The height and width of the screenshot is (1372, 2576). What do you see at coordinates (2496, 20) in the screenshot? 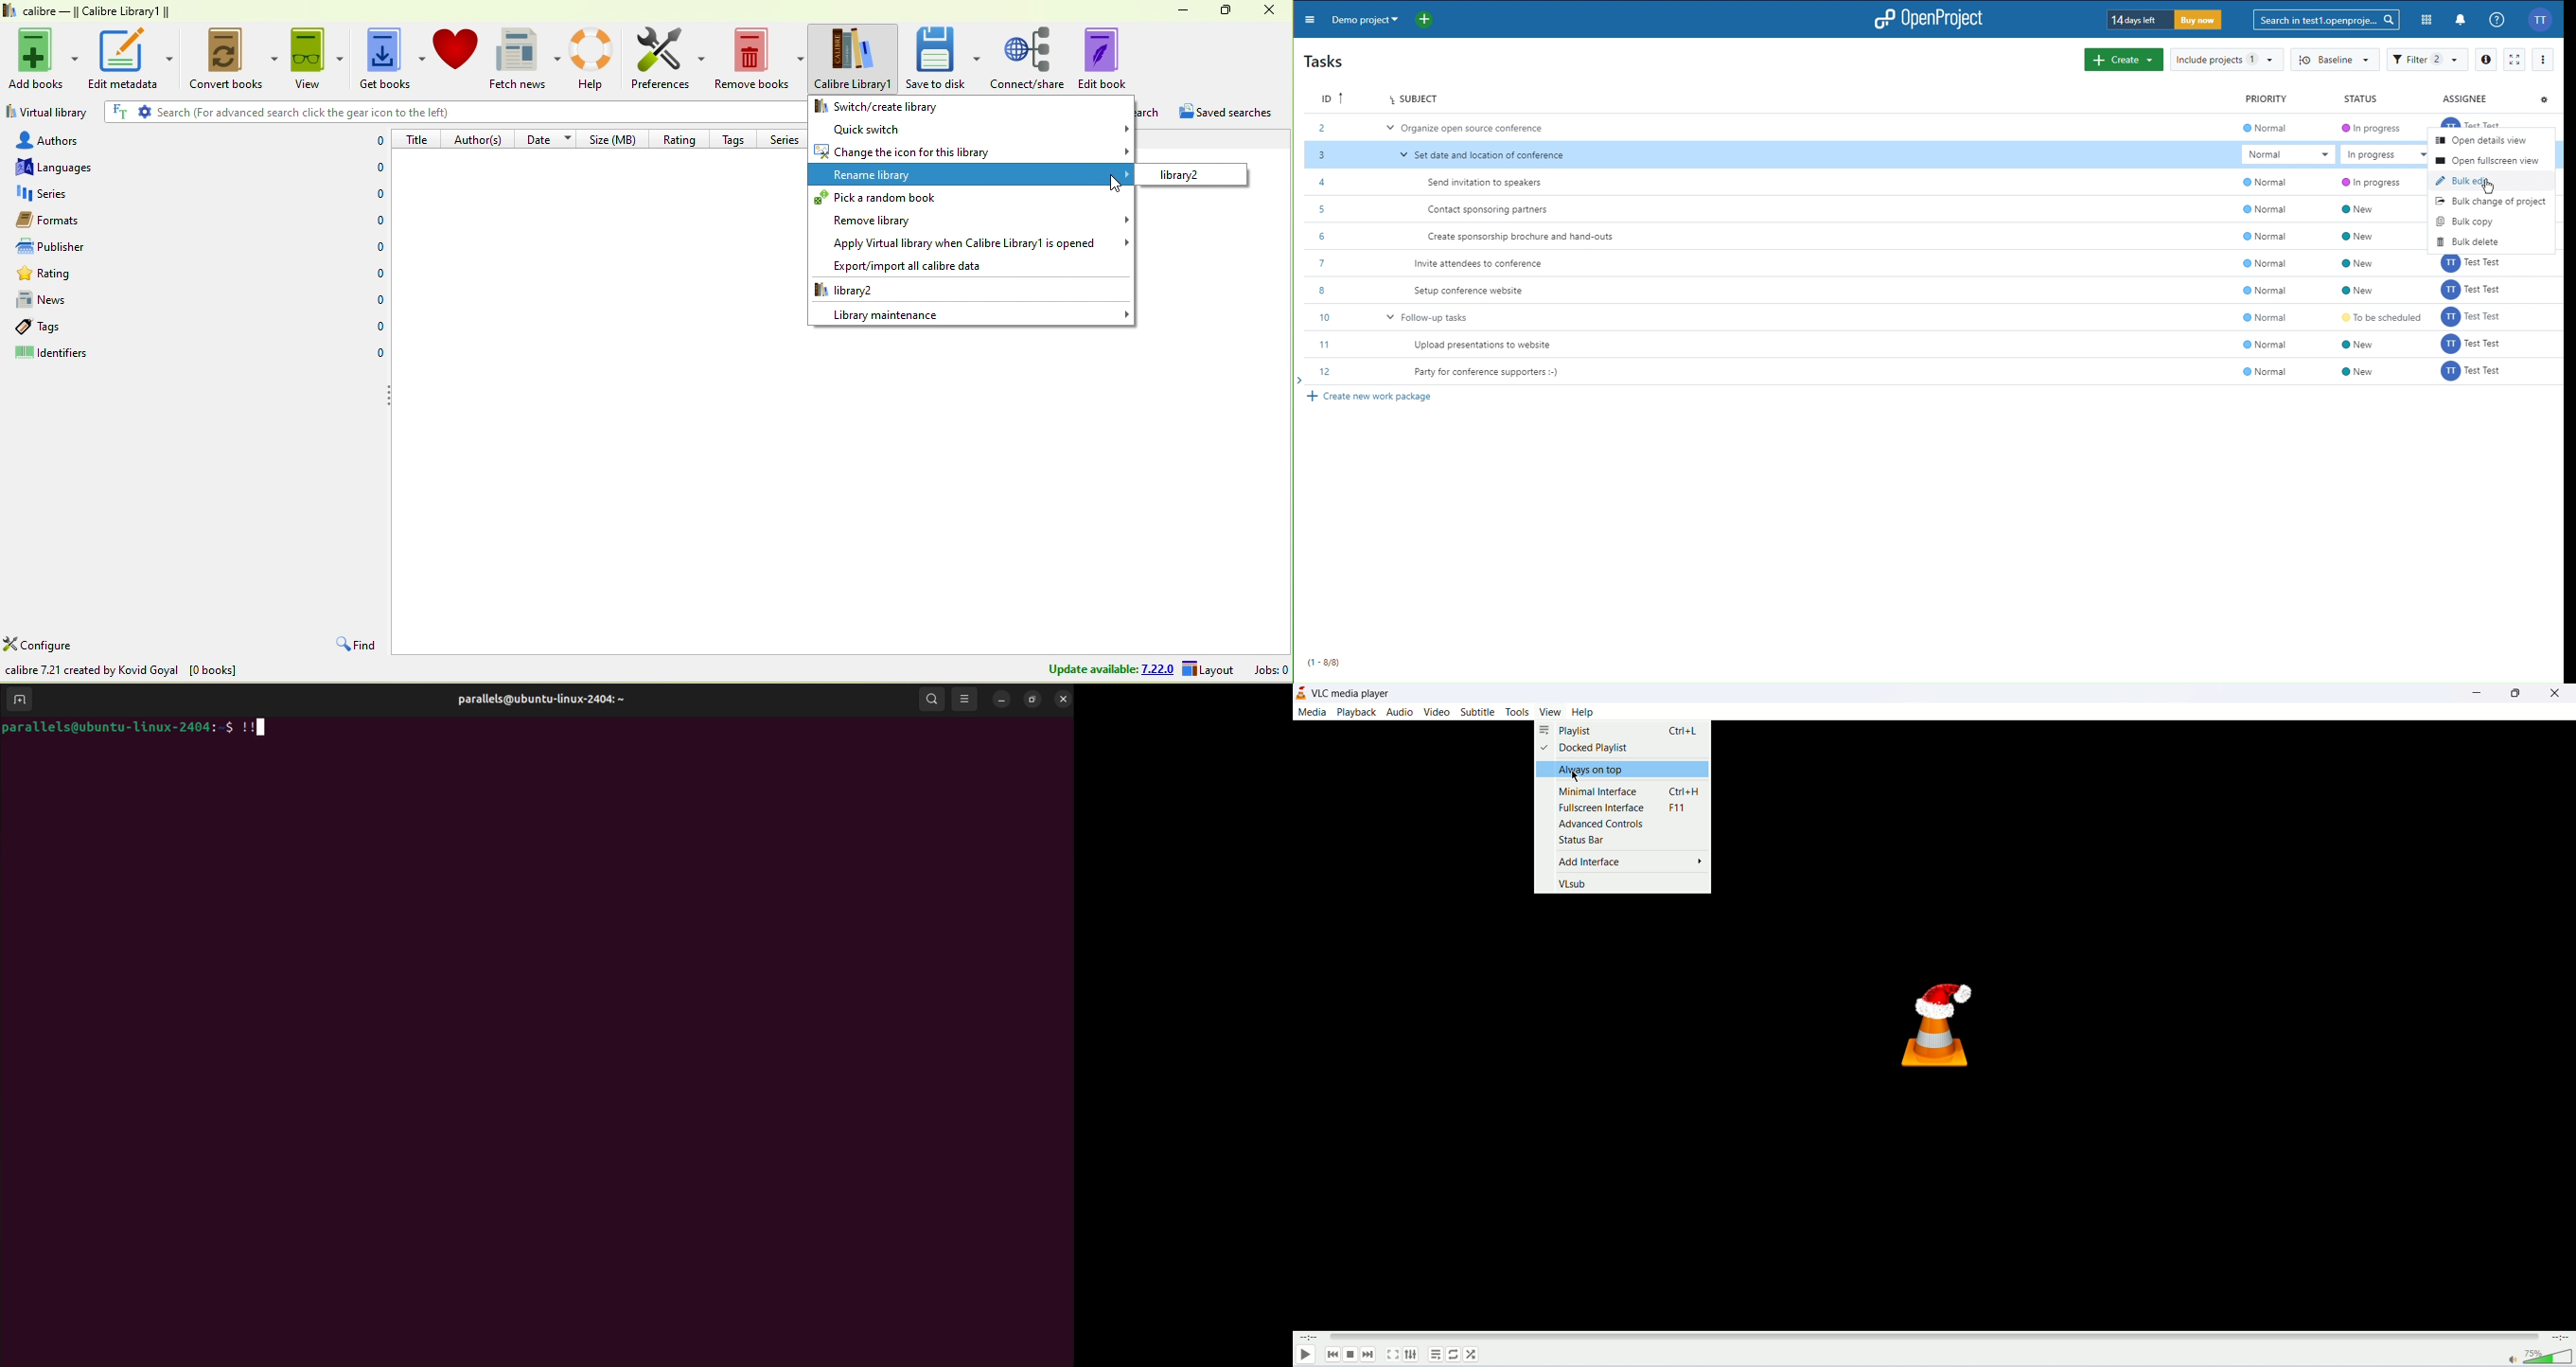
I see `Help` at bounding box center [2496, 20].